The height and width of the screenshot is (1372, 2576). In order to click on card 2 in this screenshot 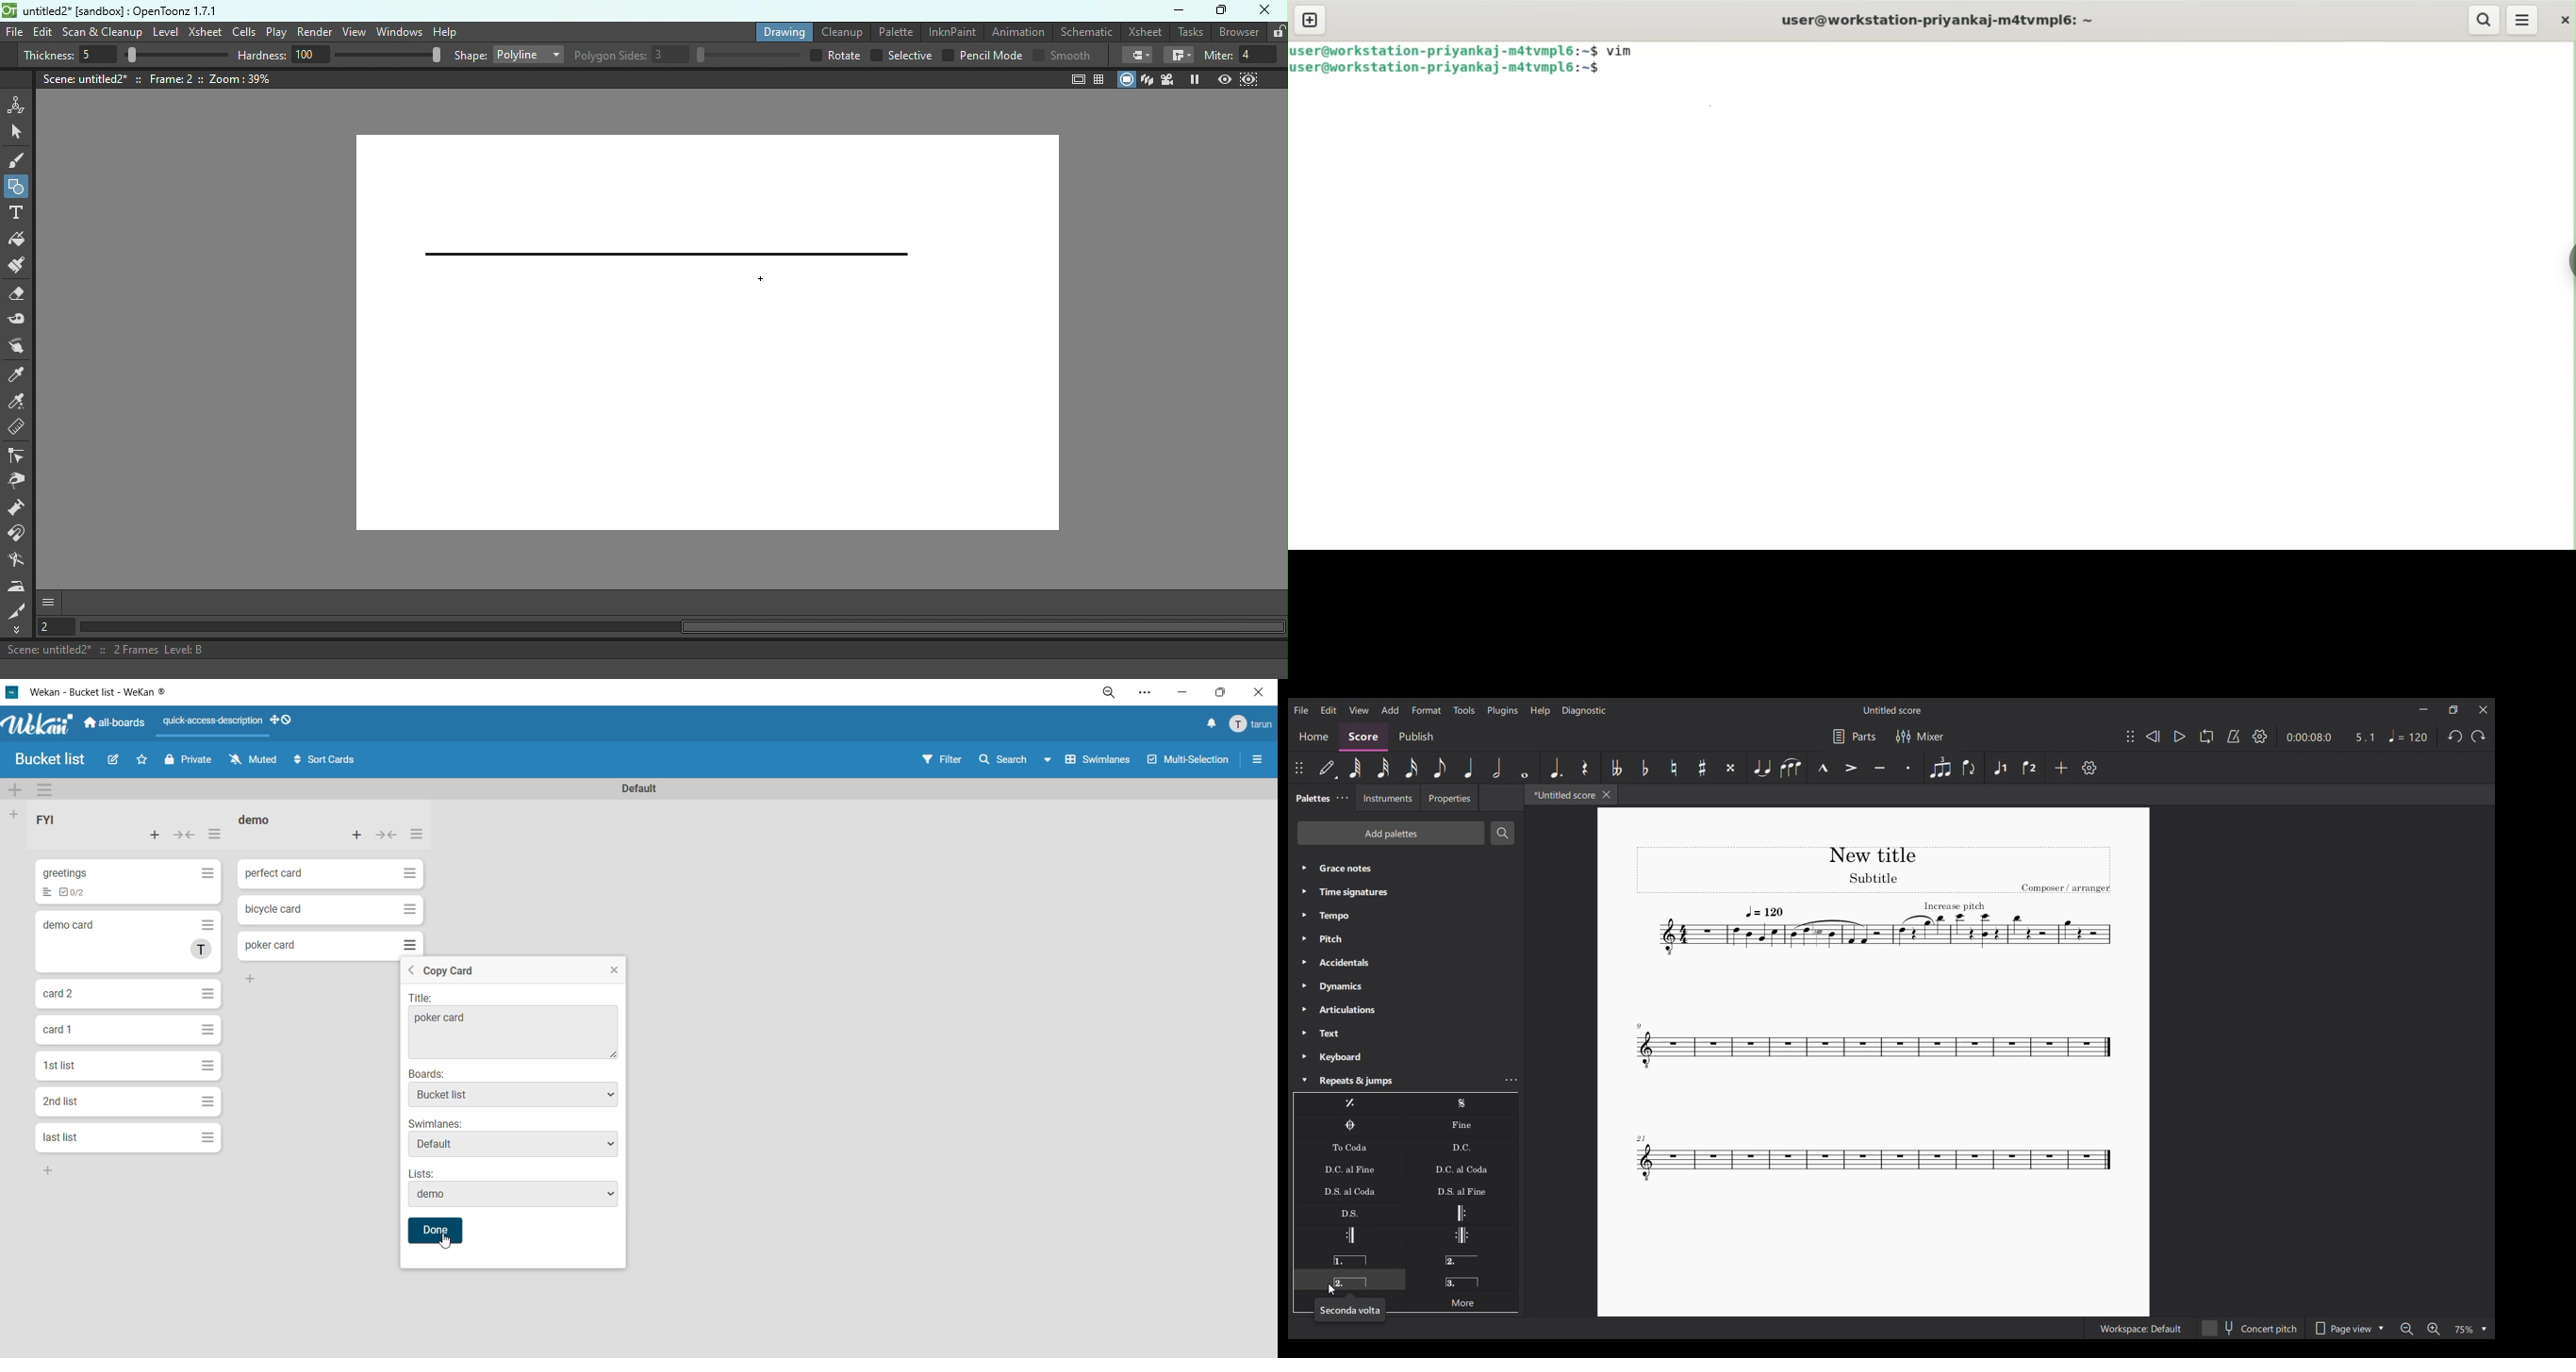, I will do `click(58, 993)`.